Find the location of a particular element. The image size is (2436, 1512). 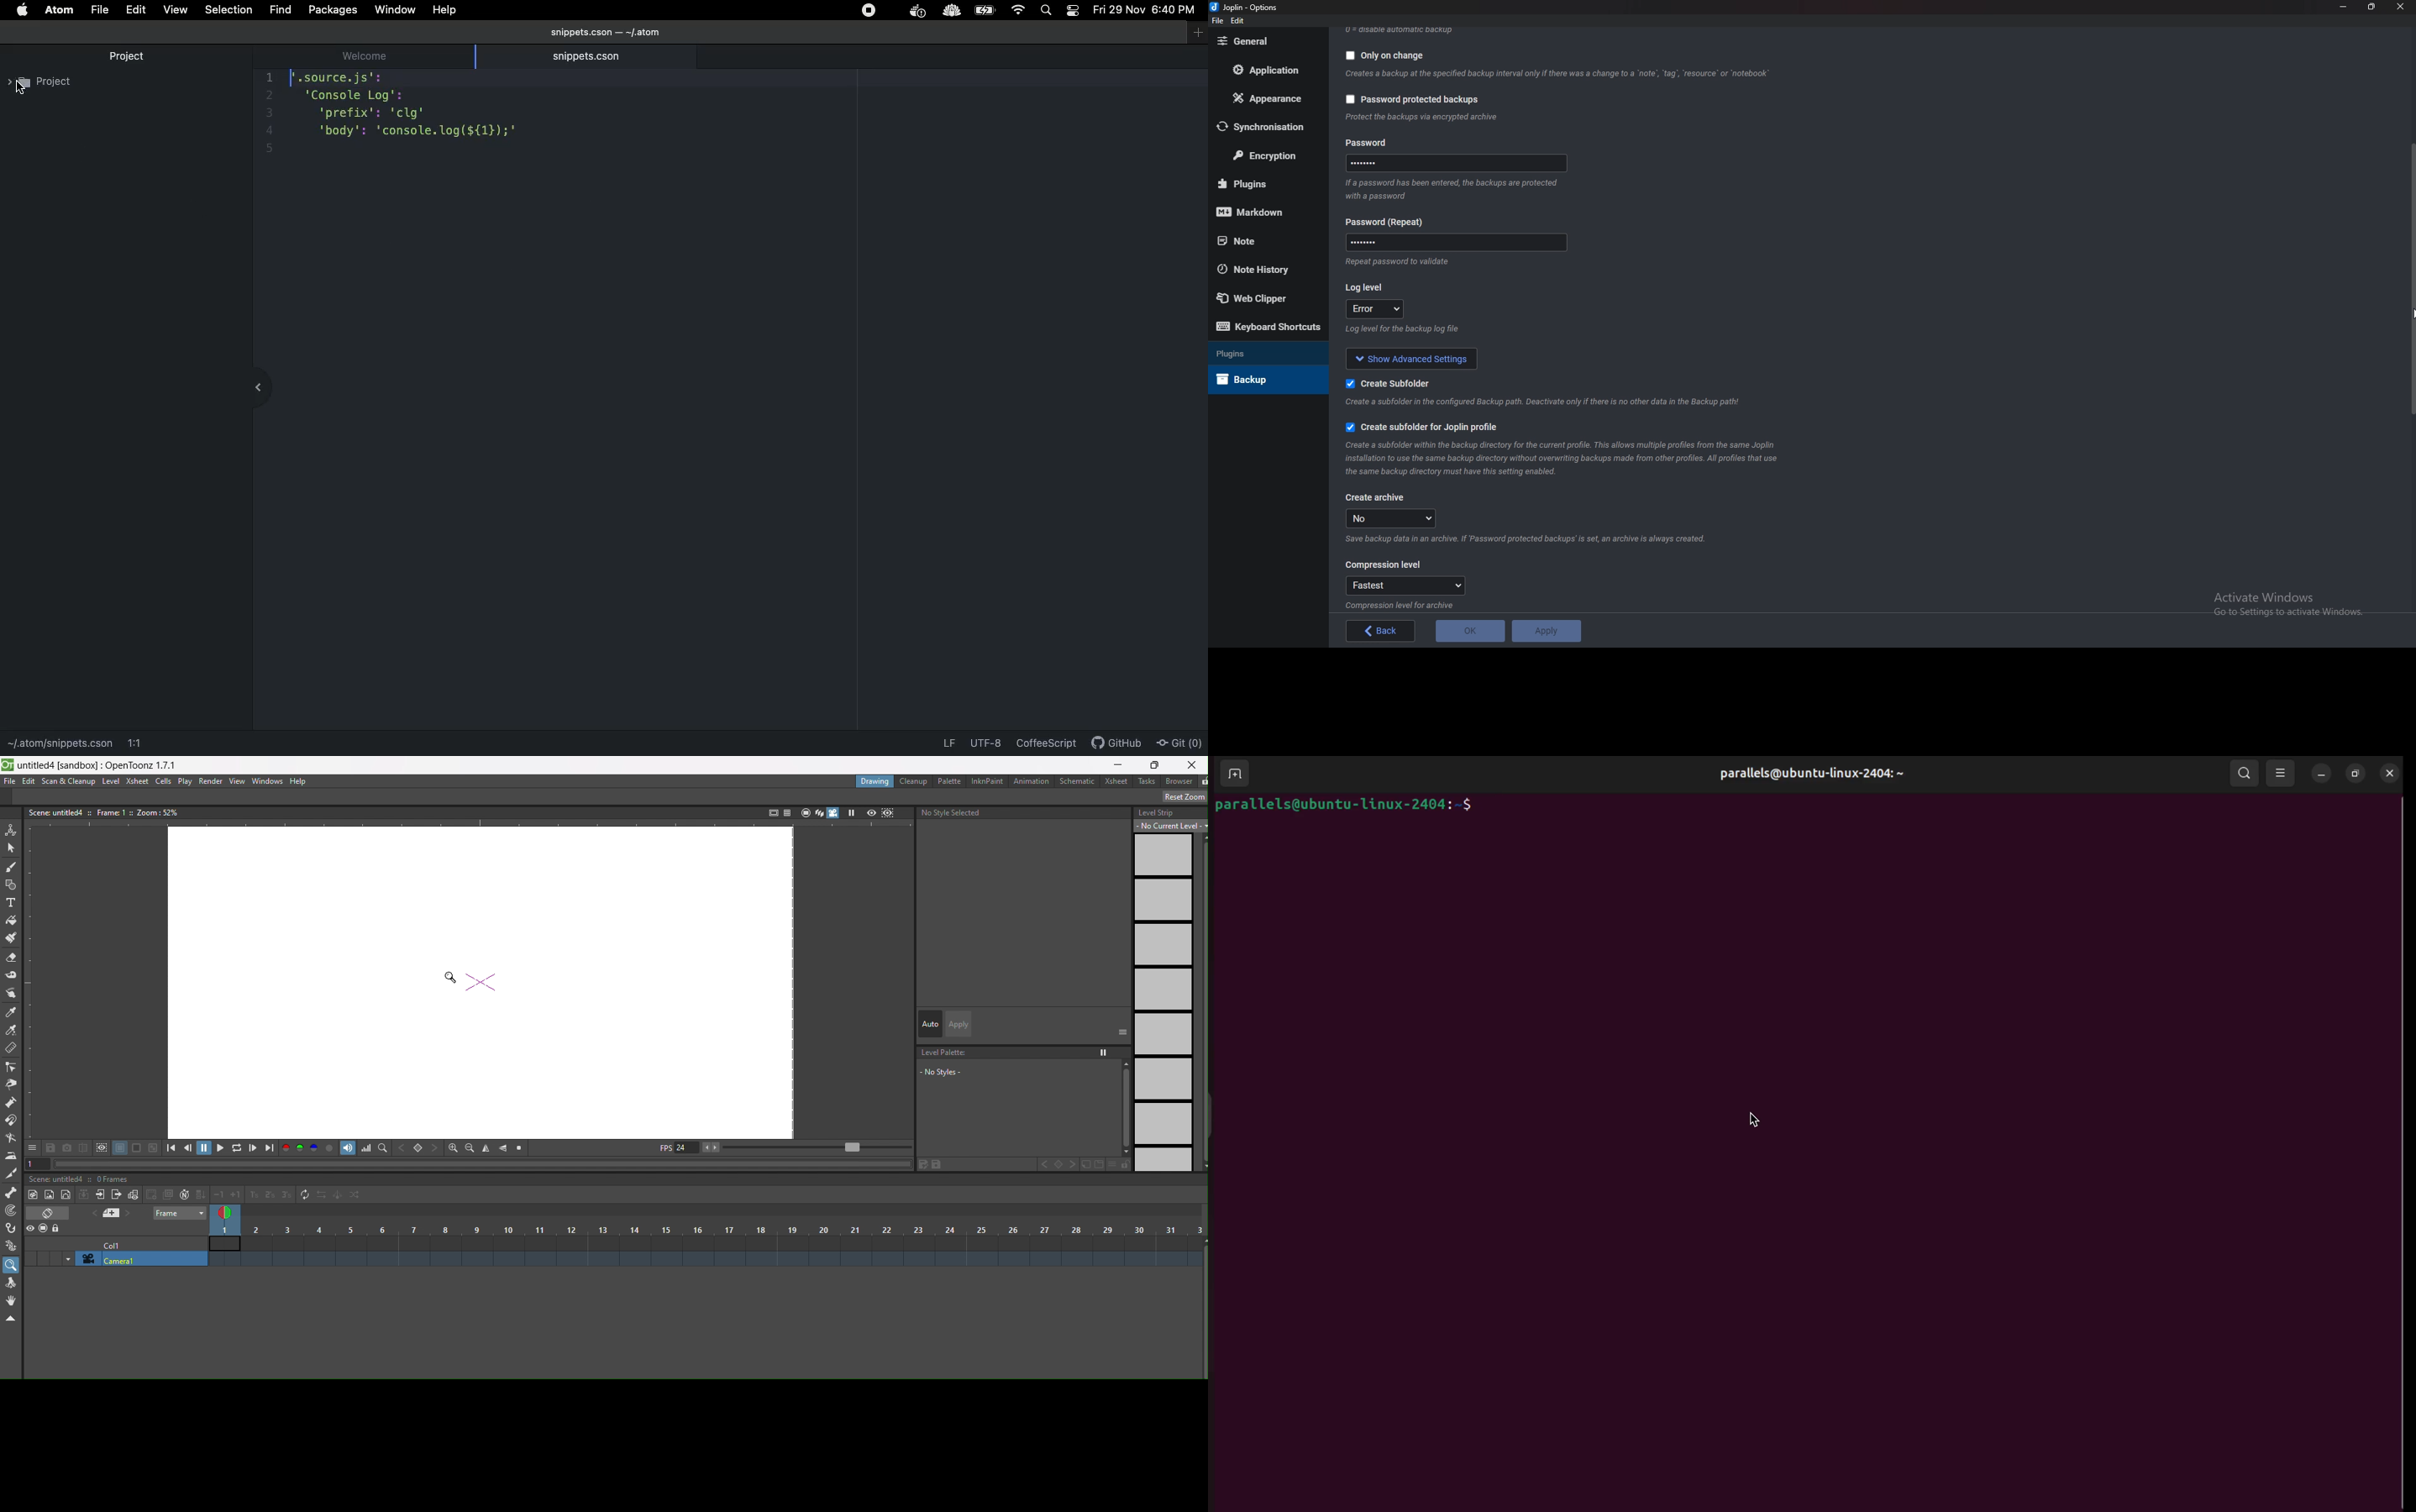

level palette is located at coordinates (1022, 1075).